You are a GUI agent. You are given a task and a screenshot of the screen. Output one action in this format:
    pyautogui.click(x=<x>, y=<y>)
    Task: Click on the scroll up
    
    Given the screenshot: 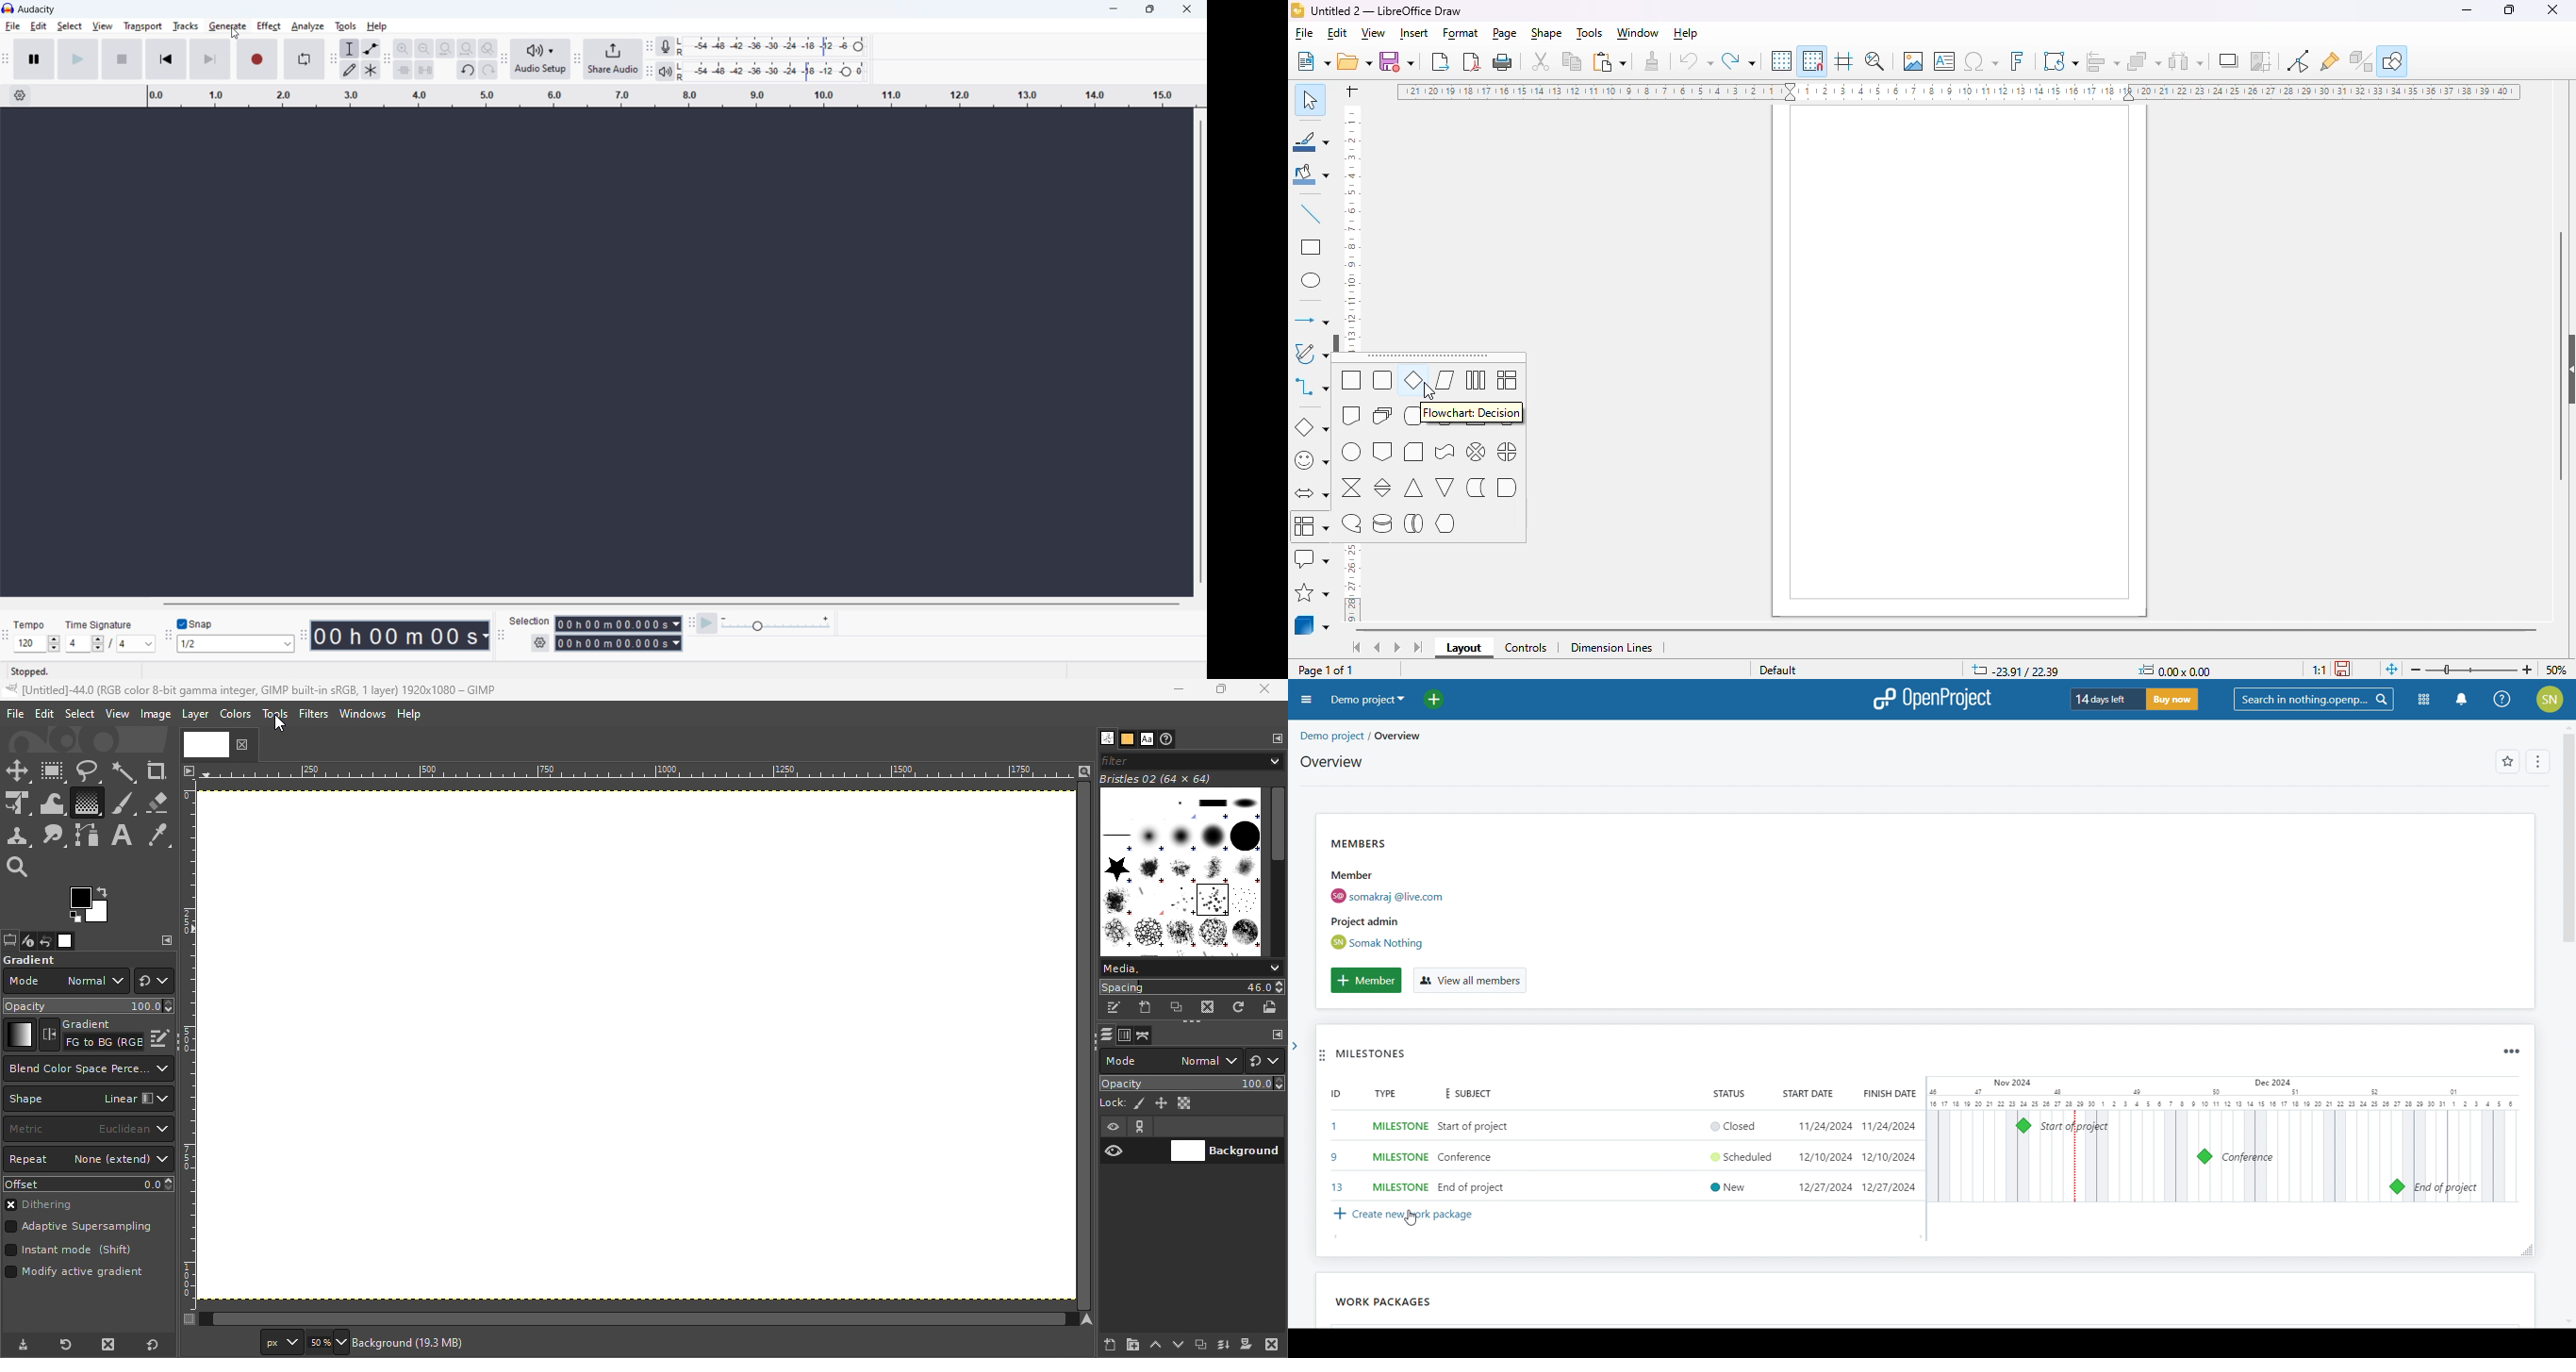 What is the action you would take?
    pyautogui.click(x=2567, y=726)
    